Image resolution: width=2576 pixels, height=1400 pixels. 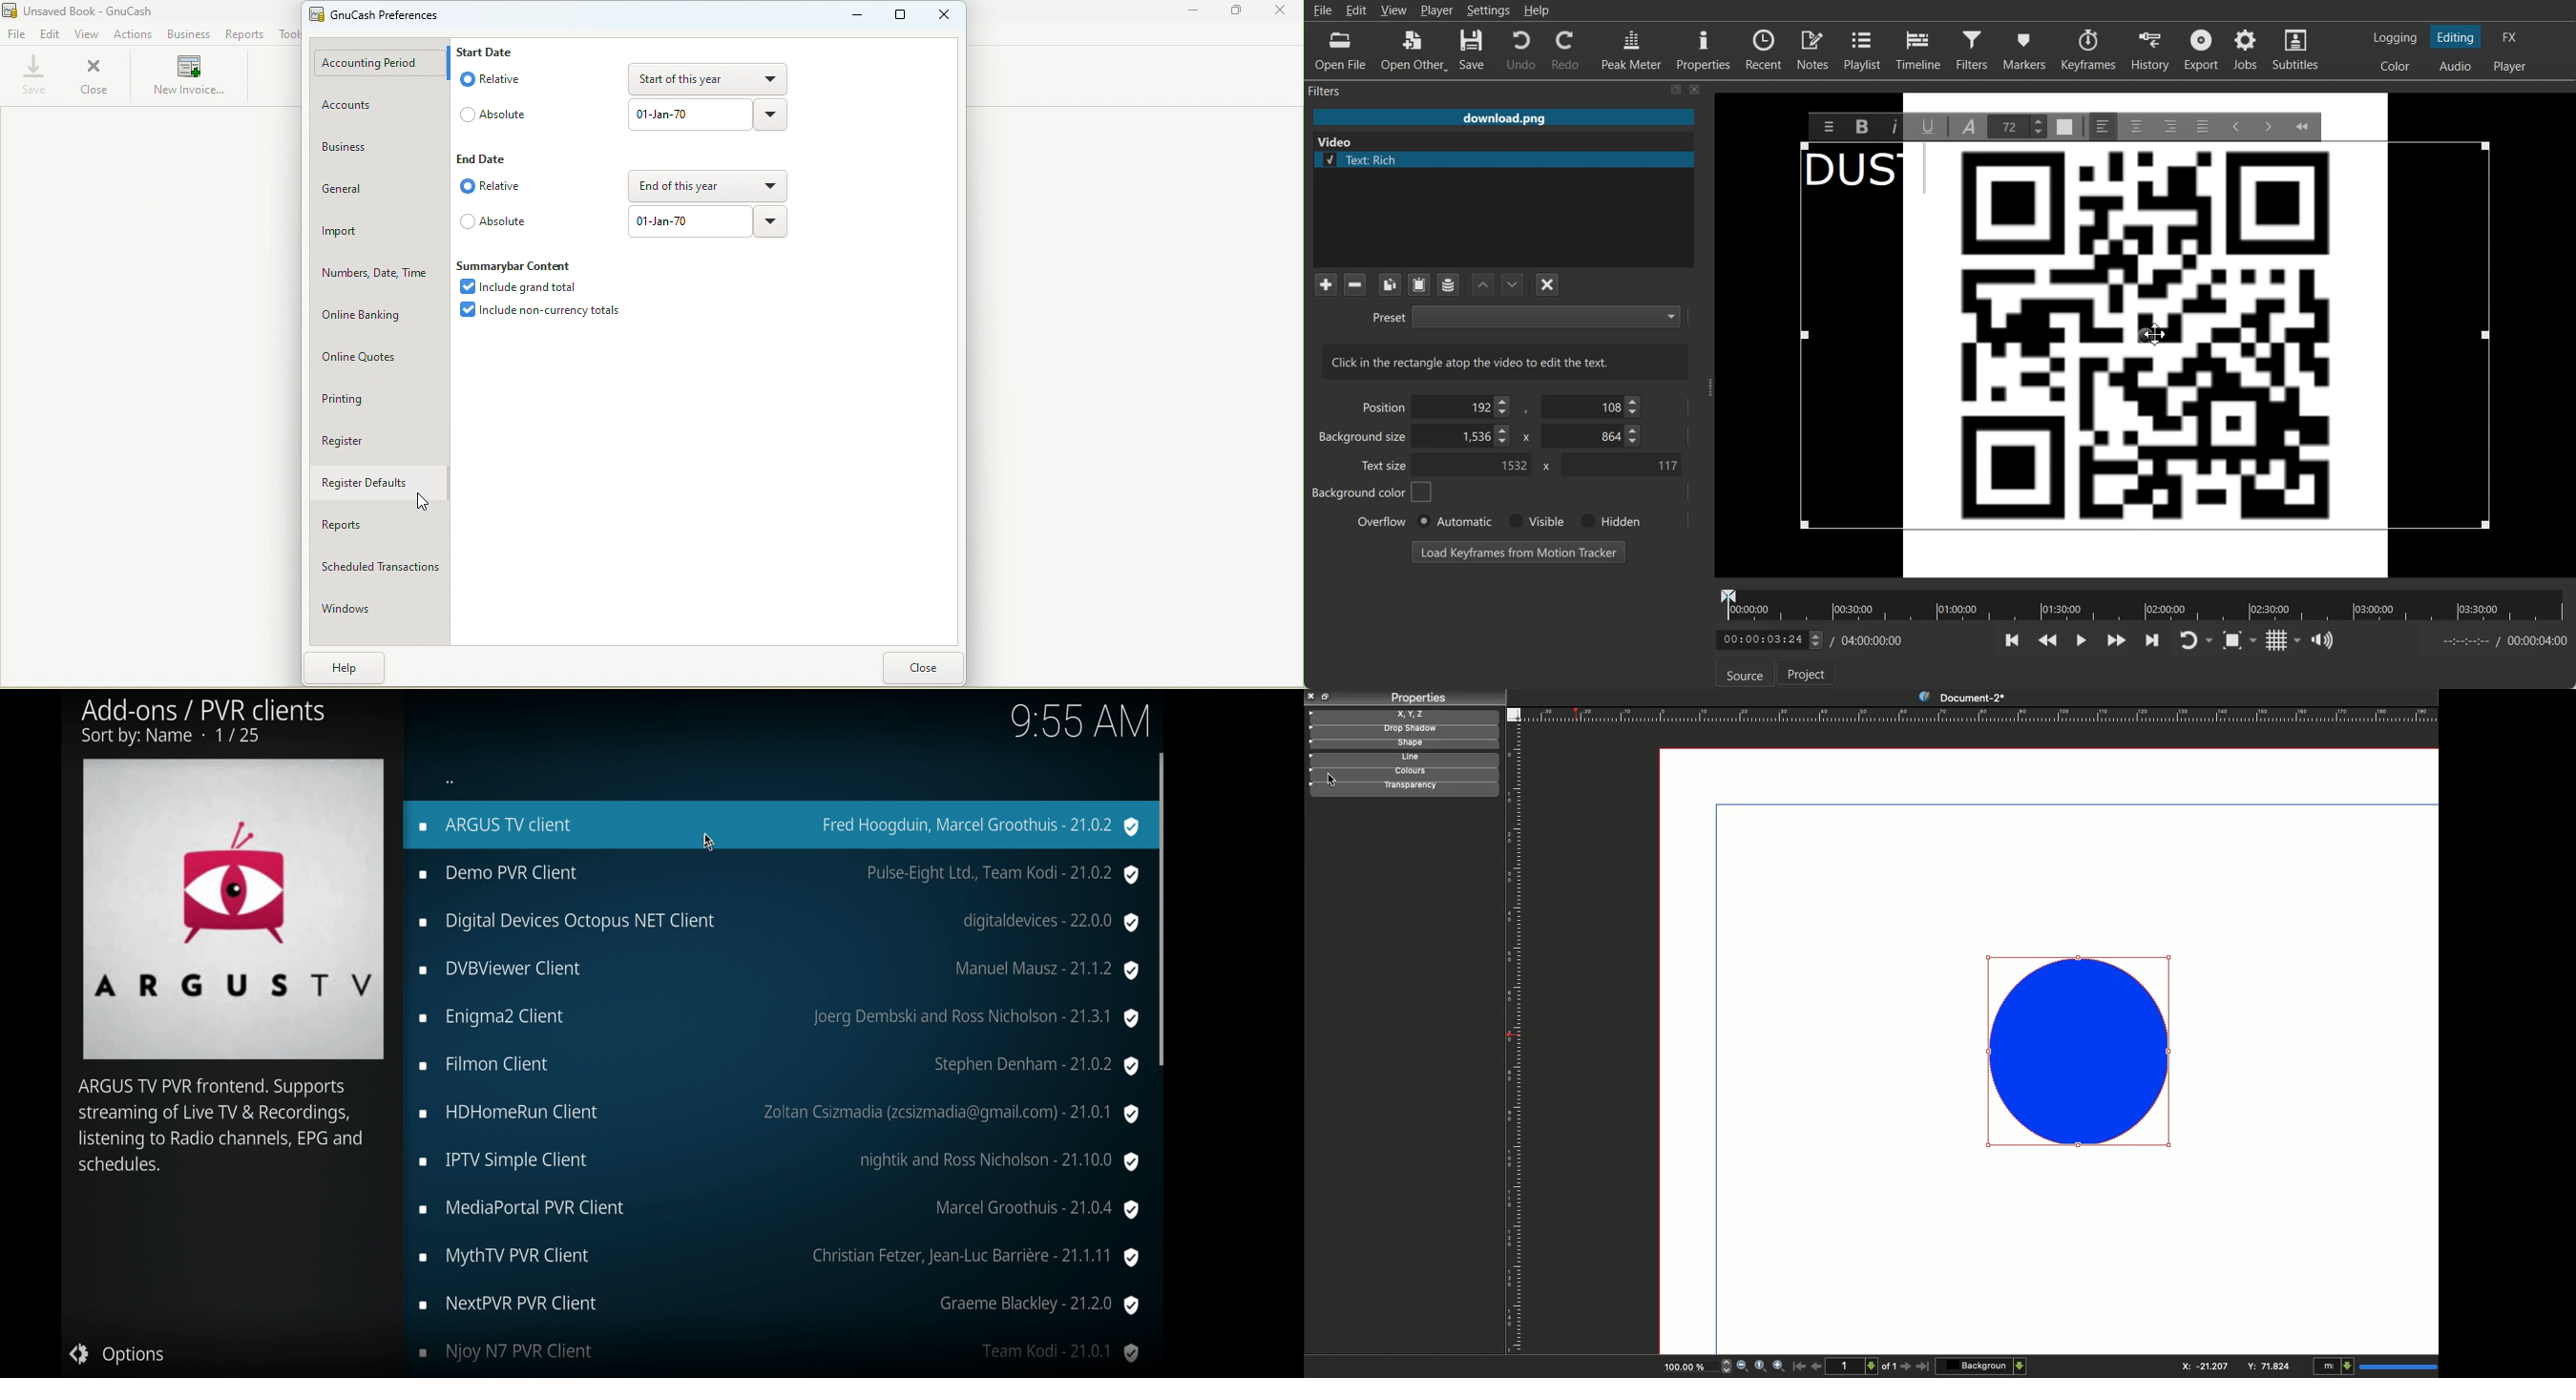 I want to click on Switching to the Audio layout, so click(x=2457, y=66).